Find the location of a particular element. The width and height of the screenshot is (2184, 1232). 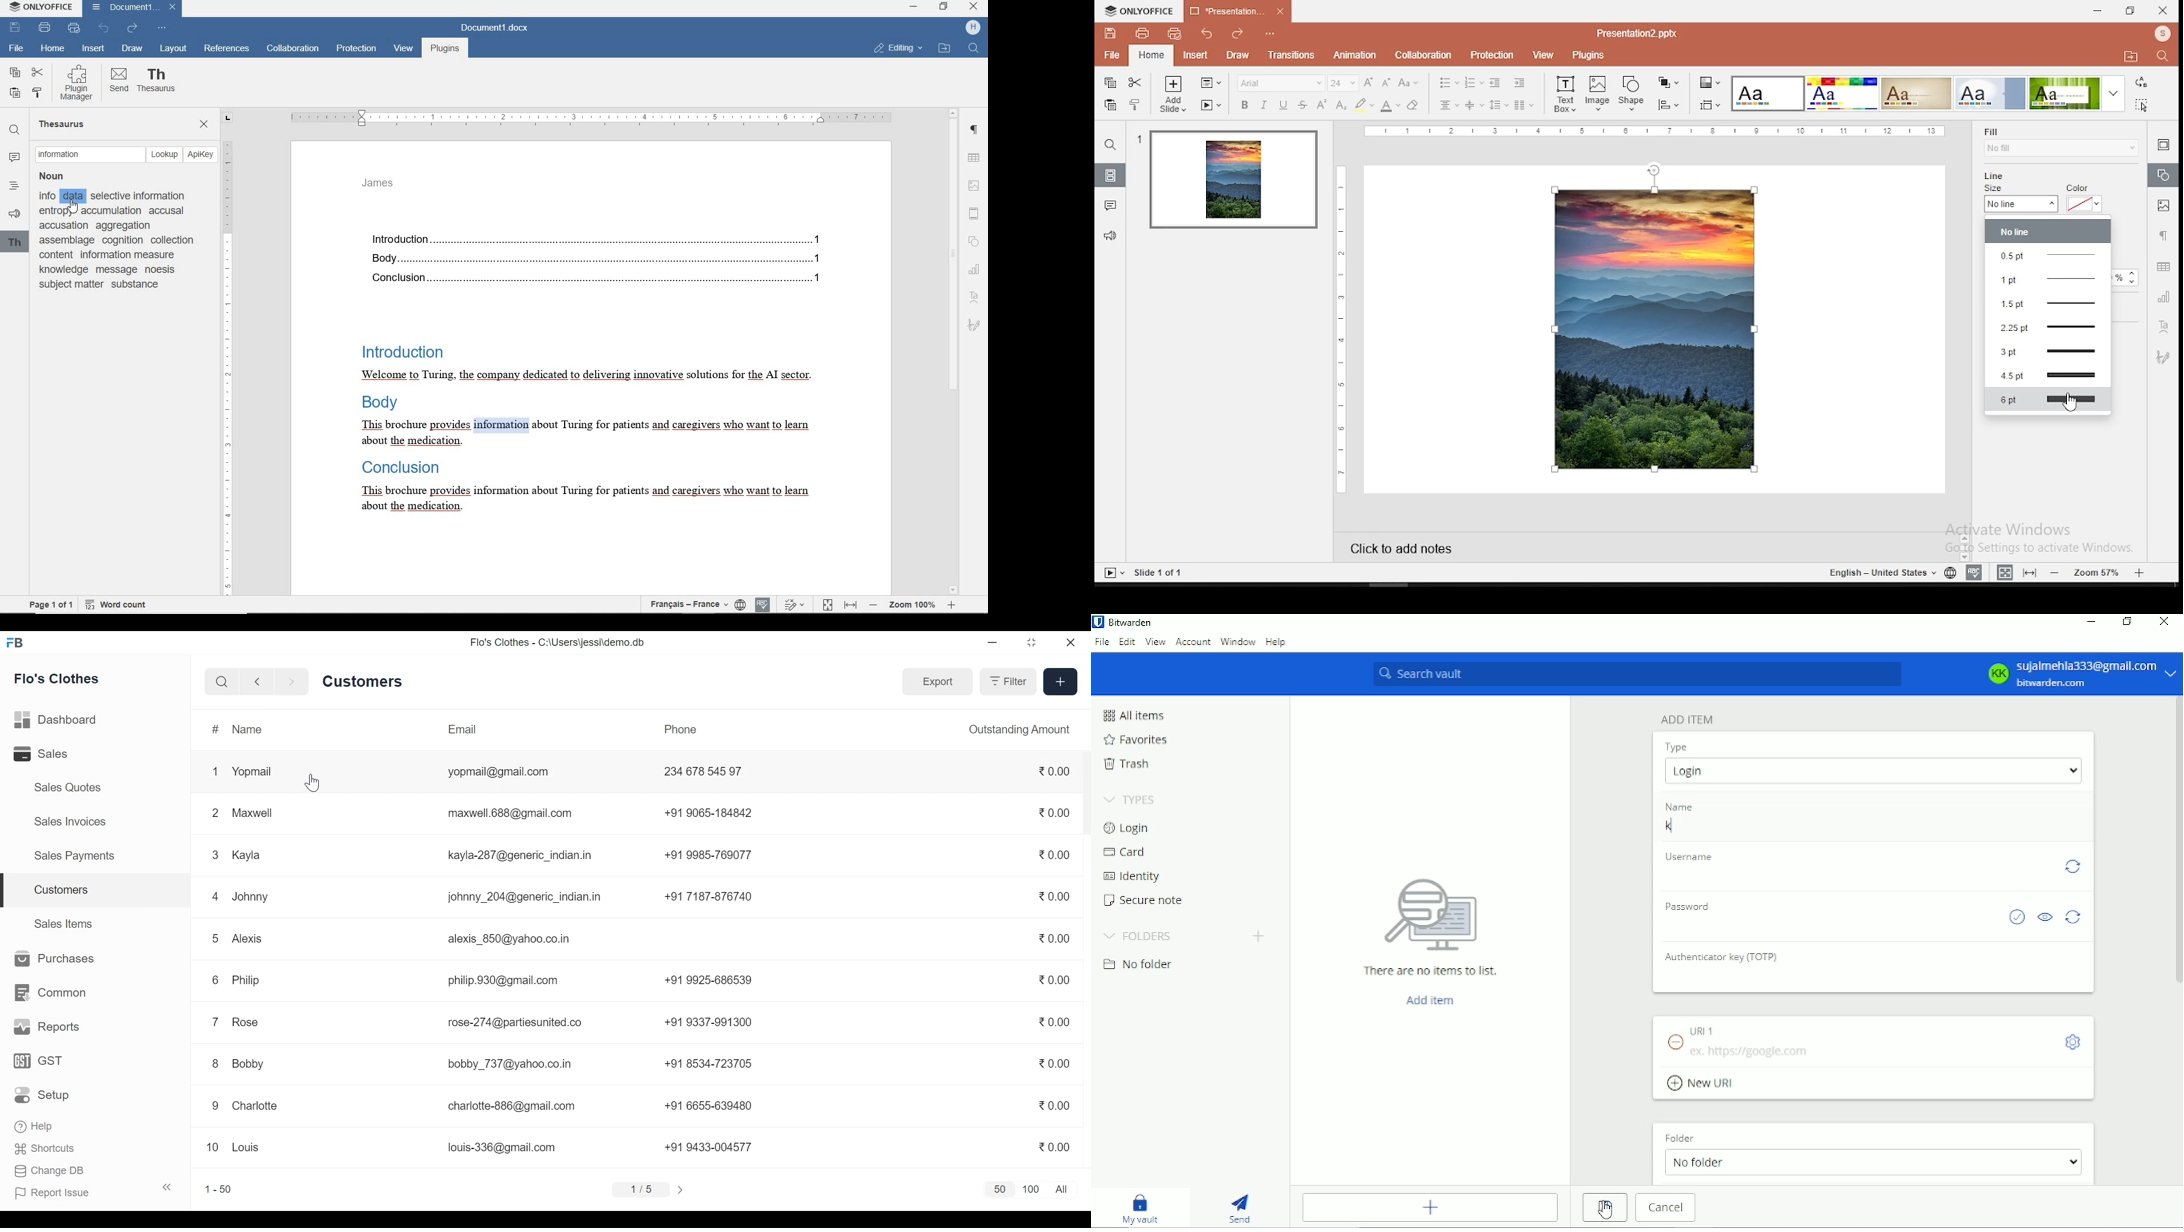

decrease font size is located at coordinates (1386, 83).